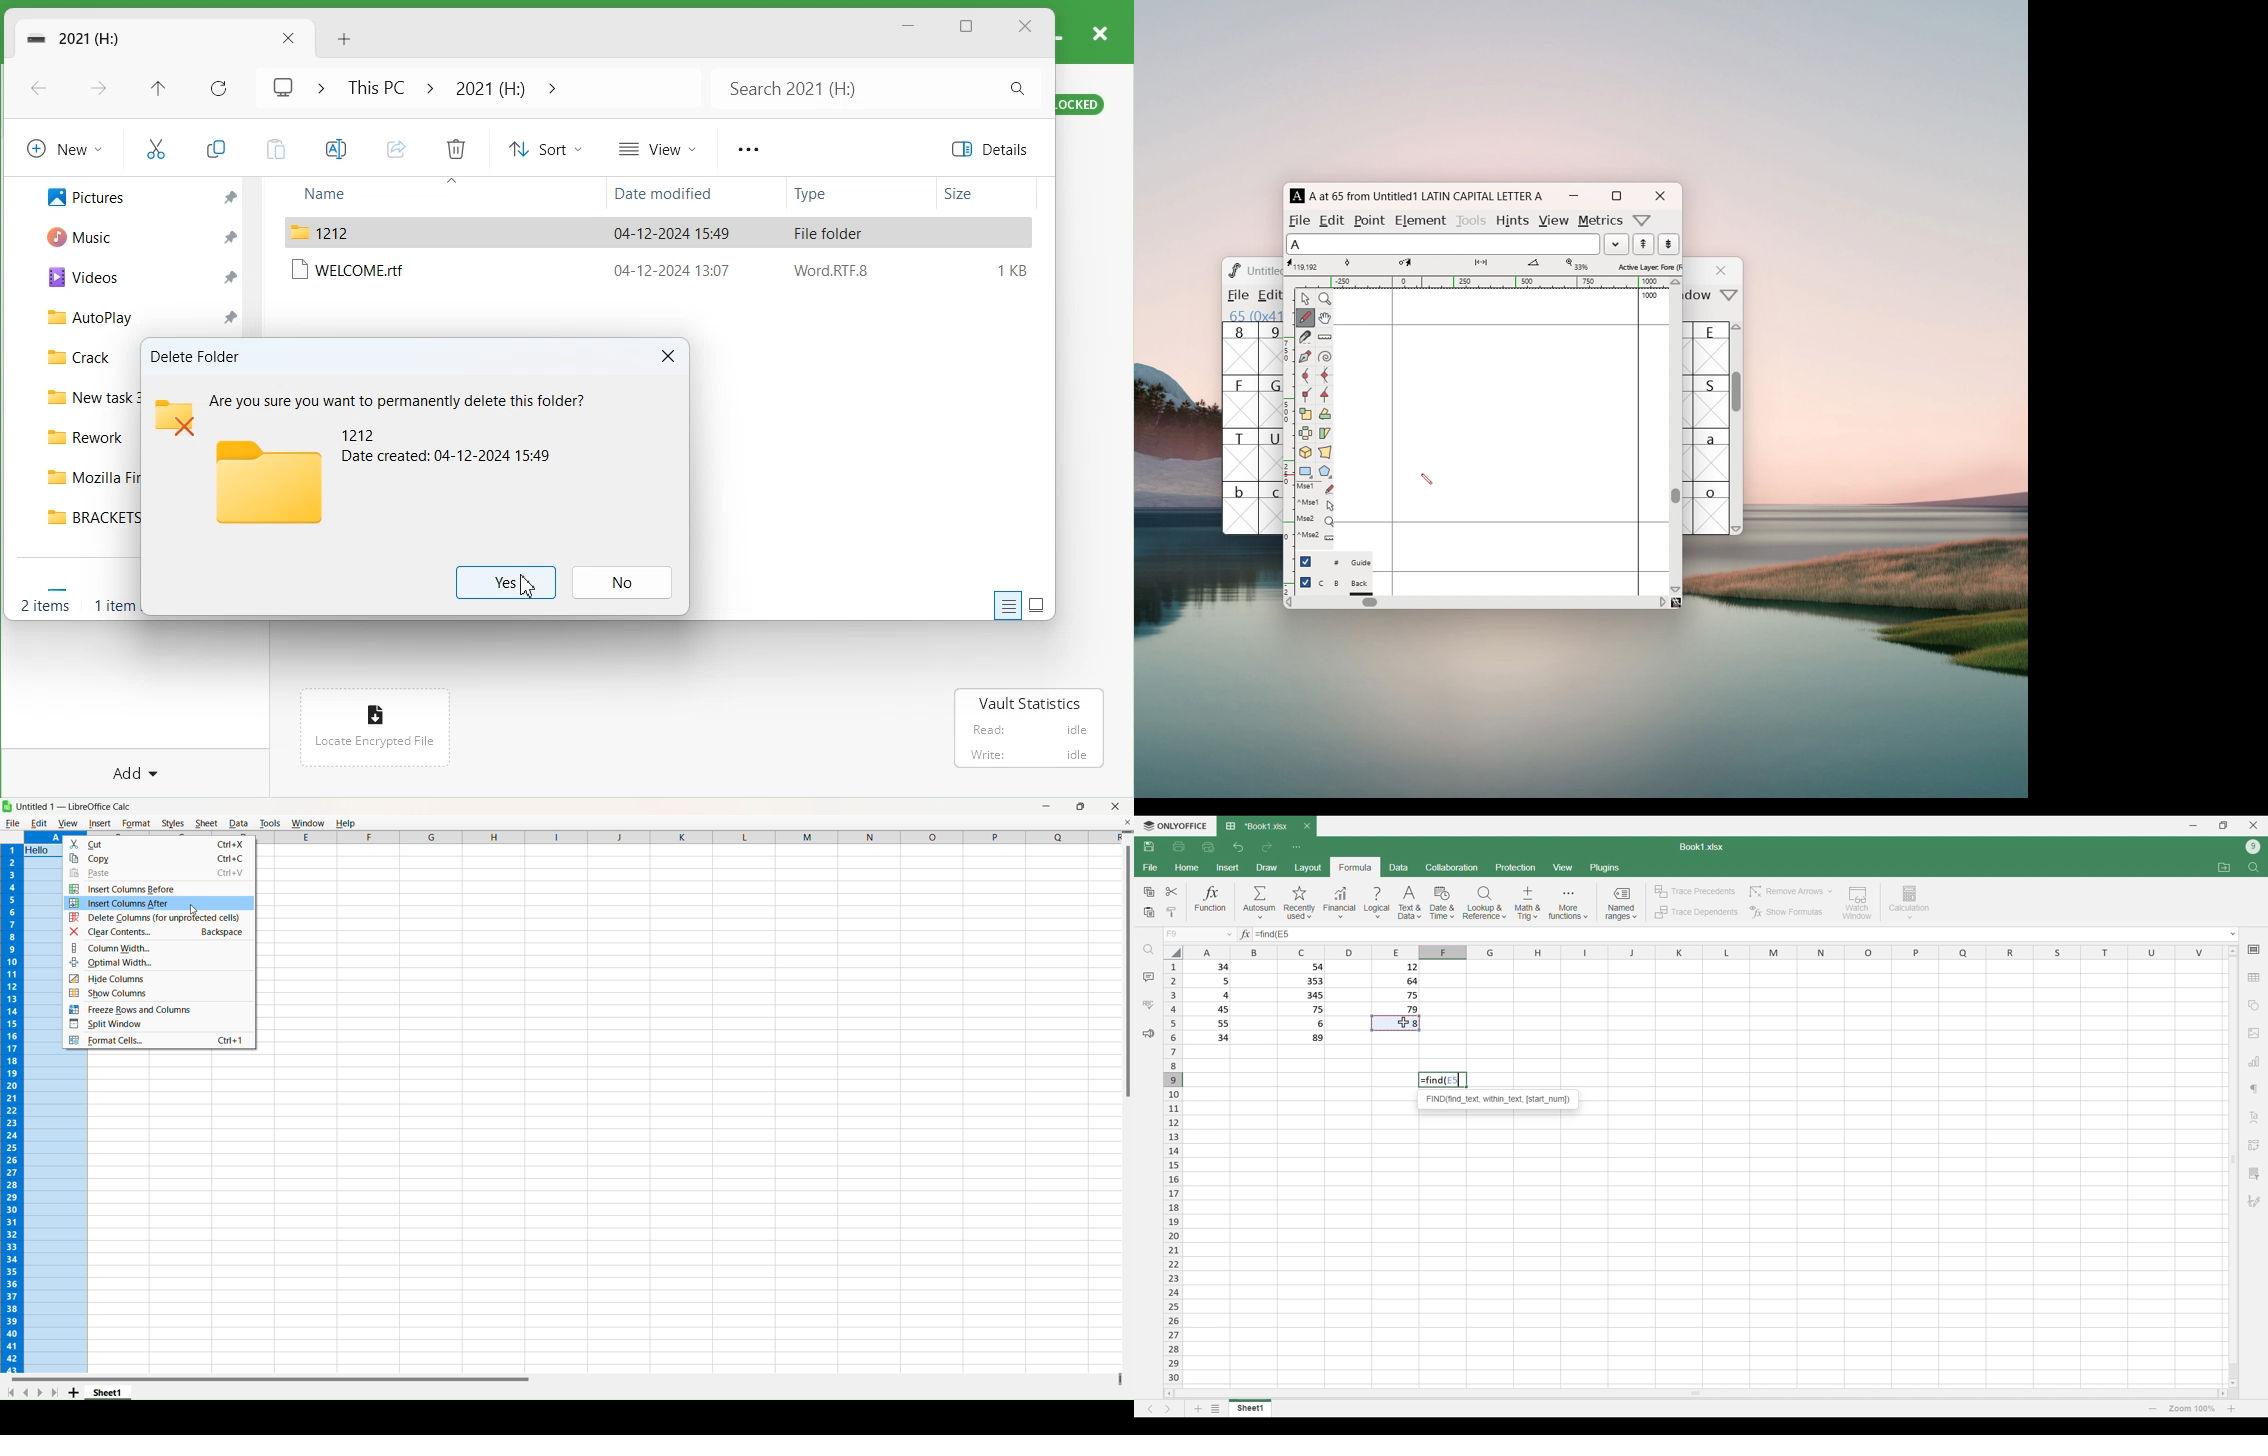 The width and height of the screenshot is (2268, 1456). I want to click on add a curve point always horizontal or vertical, so click(1325, 375).